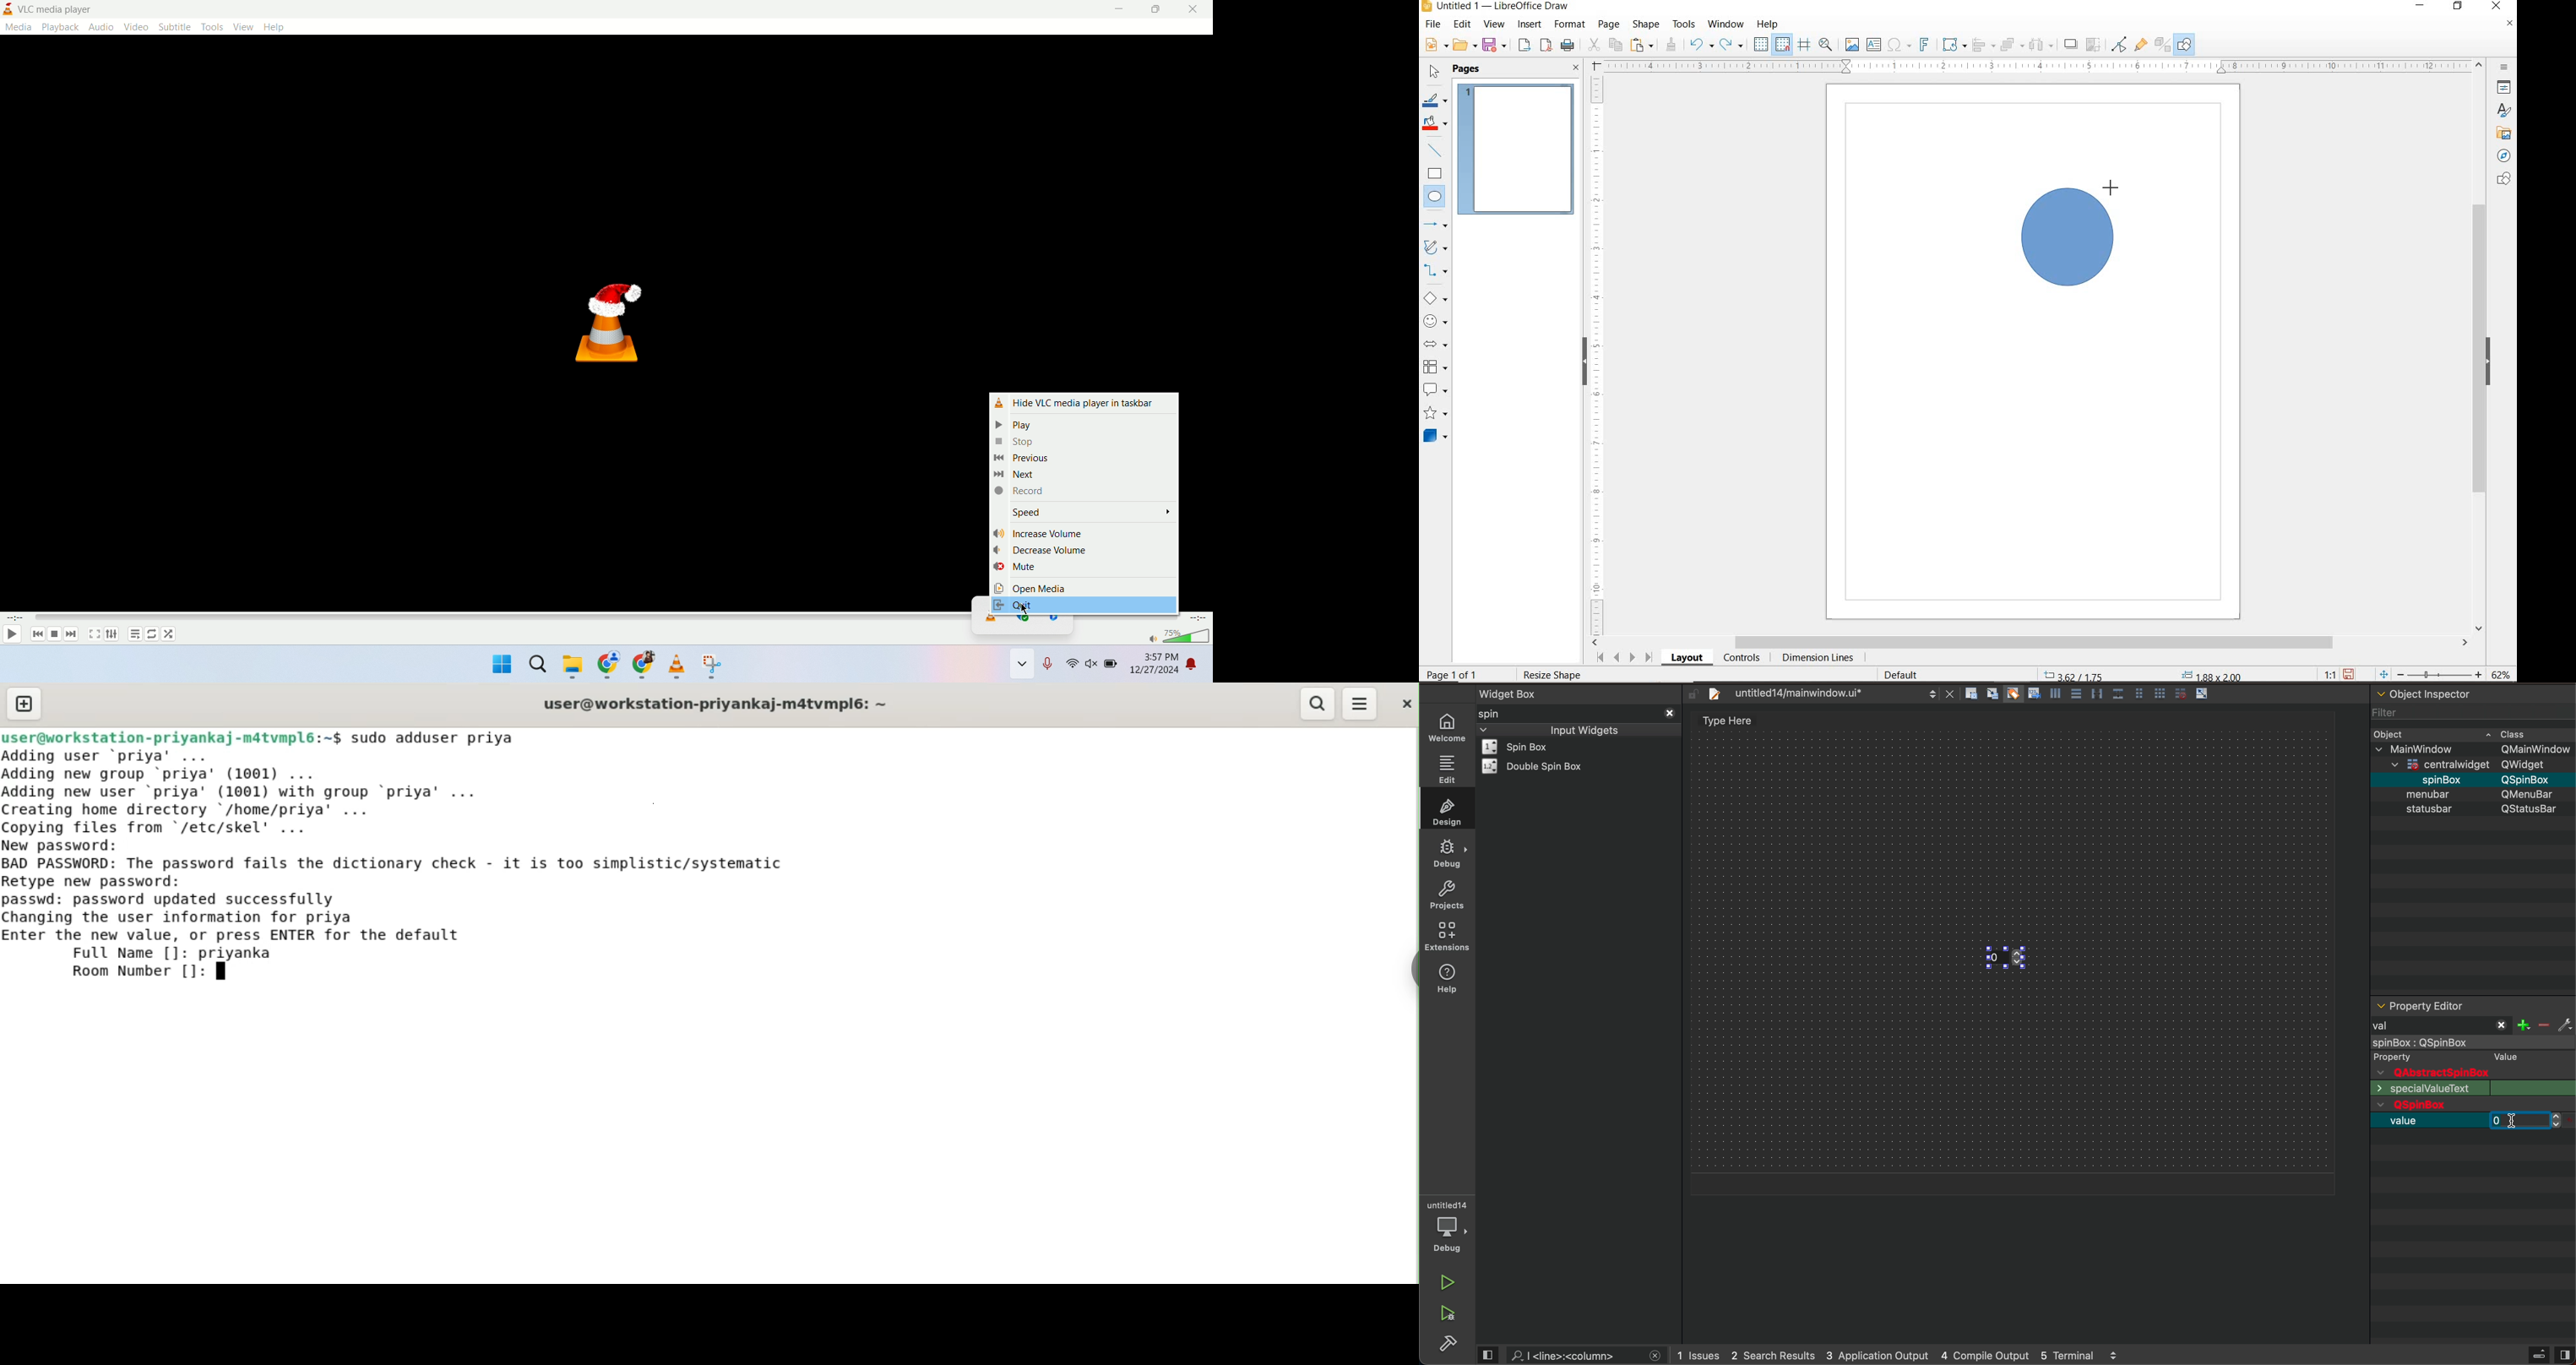 This screenshot has width=2576, height=1372. Describe the element at coordinates (2039, 67) in the screenshot. I see `RULER` at that location.